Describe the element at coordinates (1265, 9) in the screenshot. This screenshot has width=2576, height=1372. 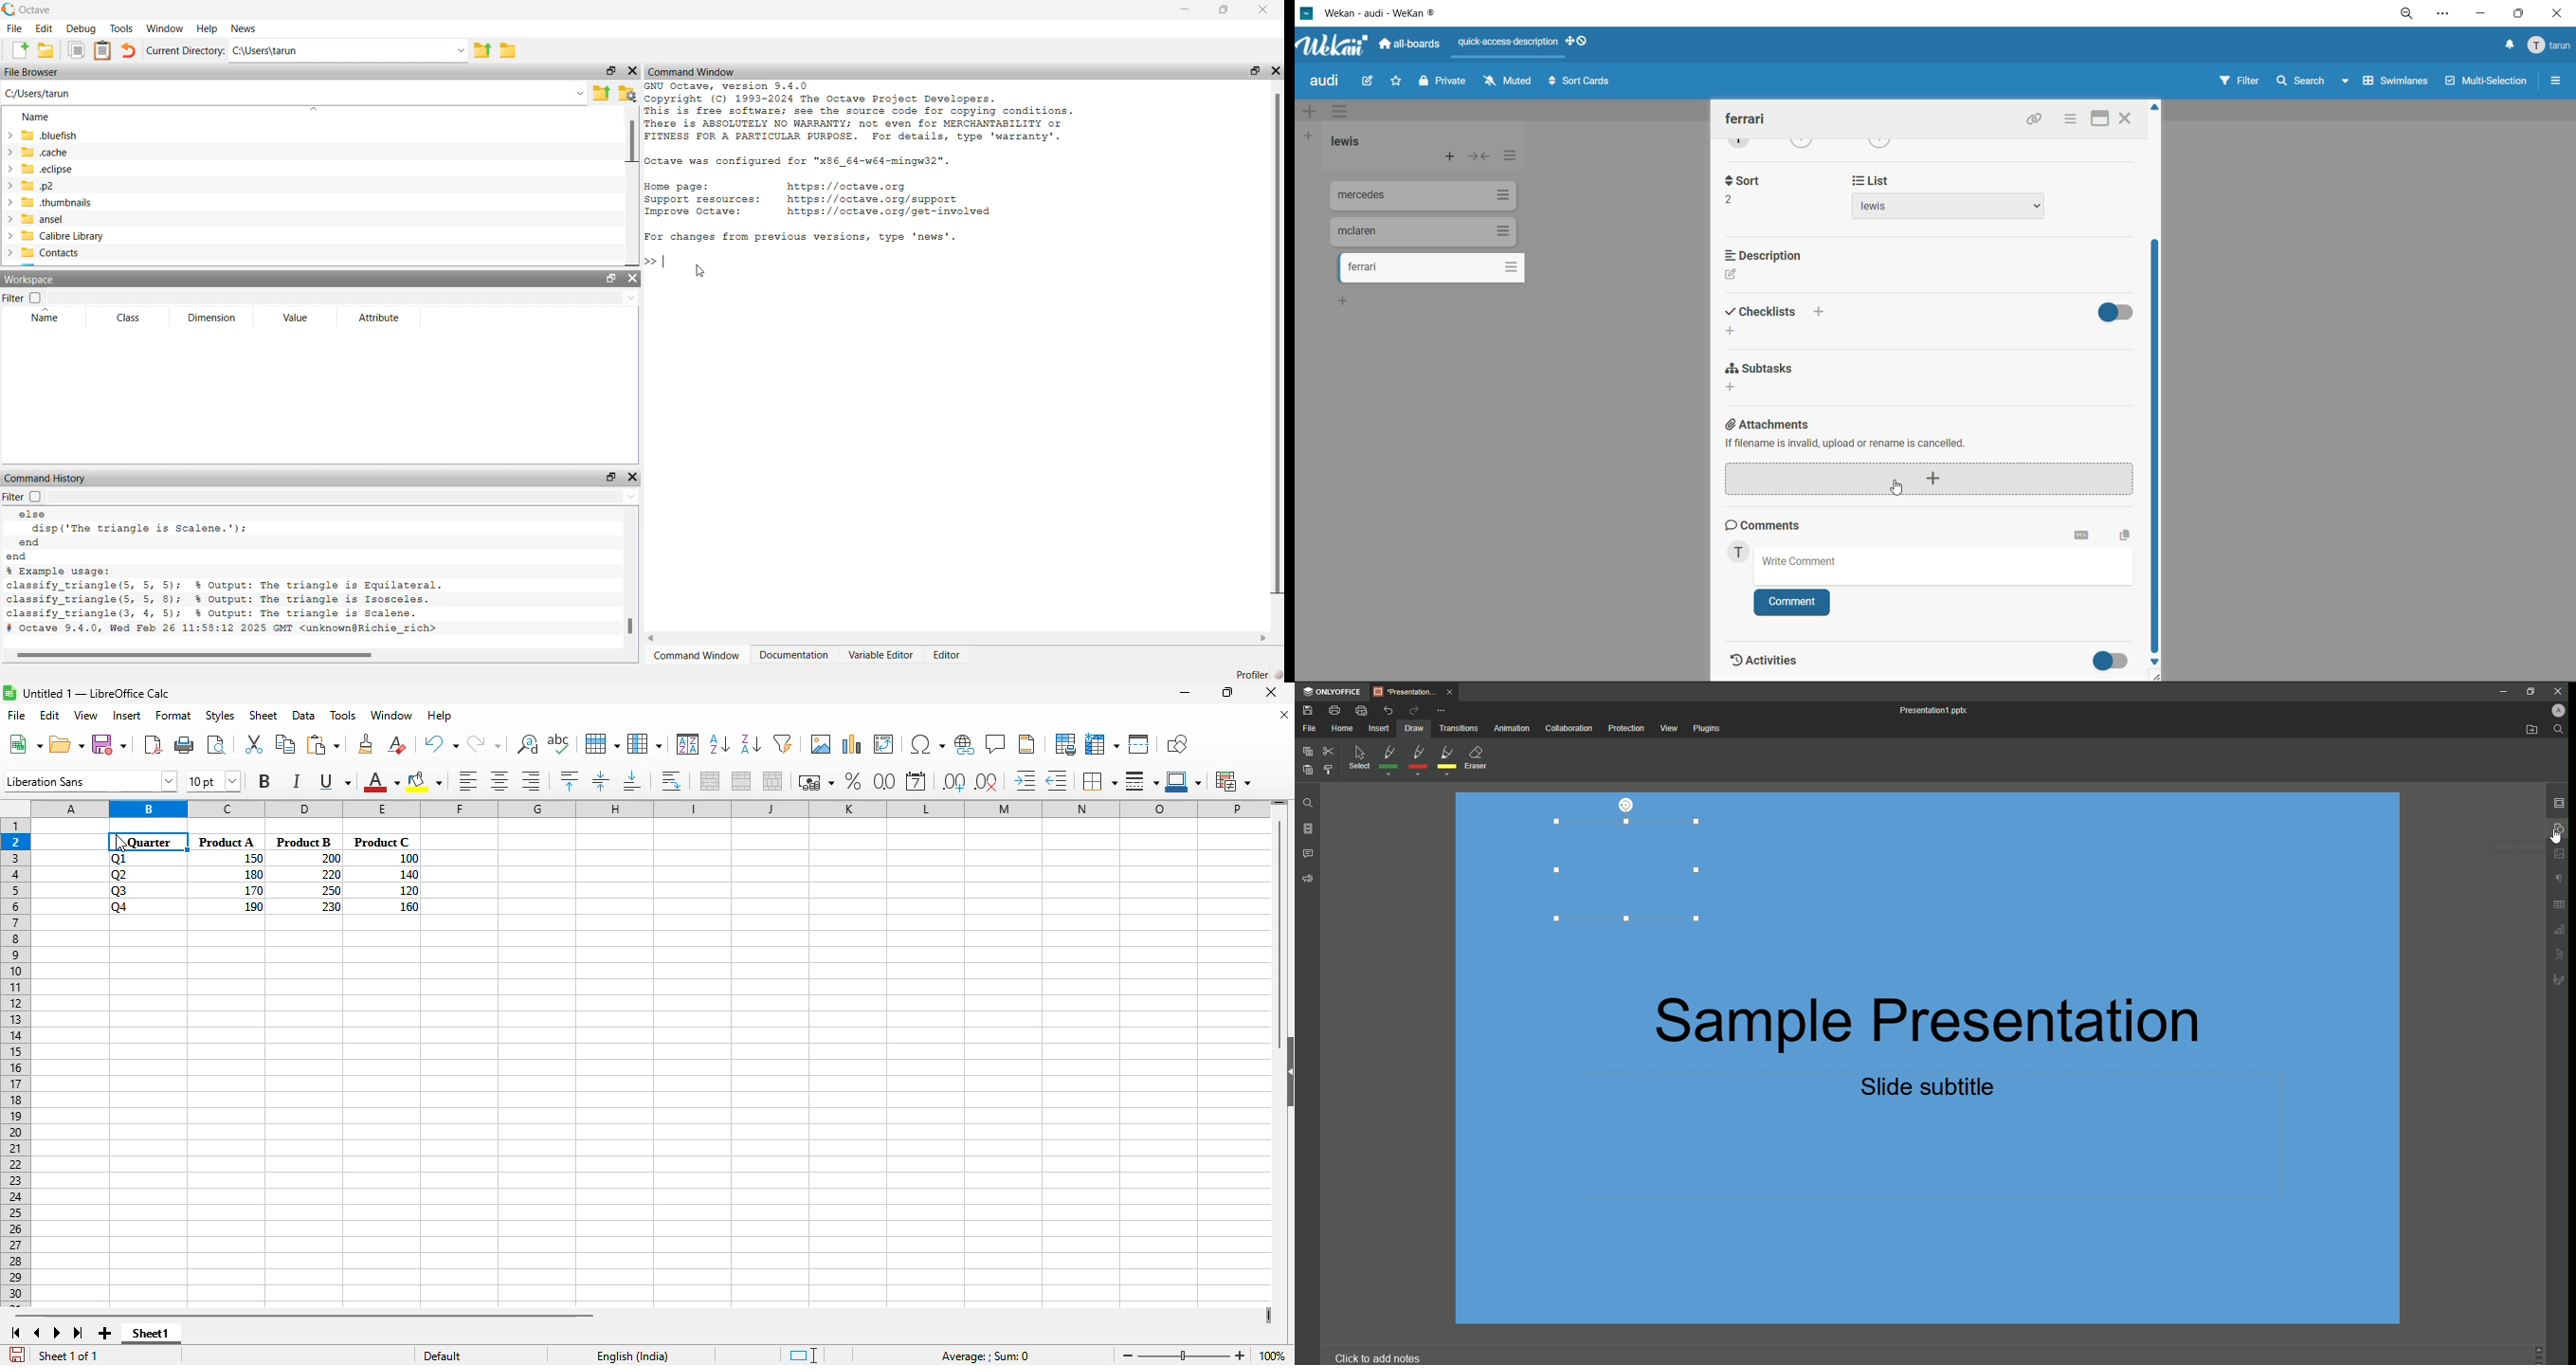
I see `close` at that location.